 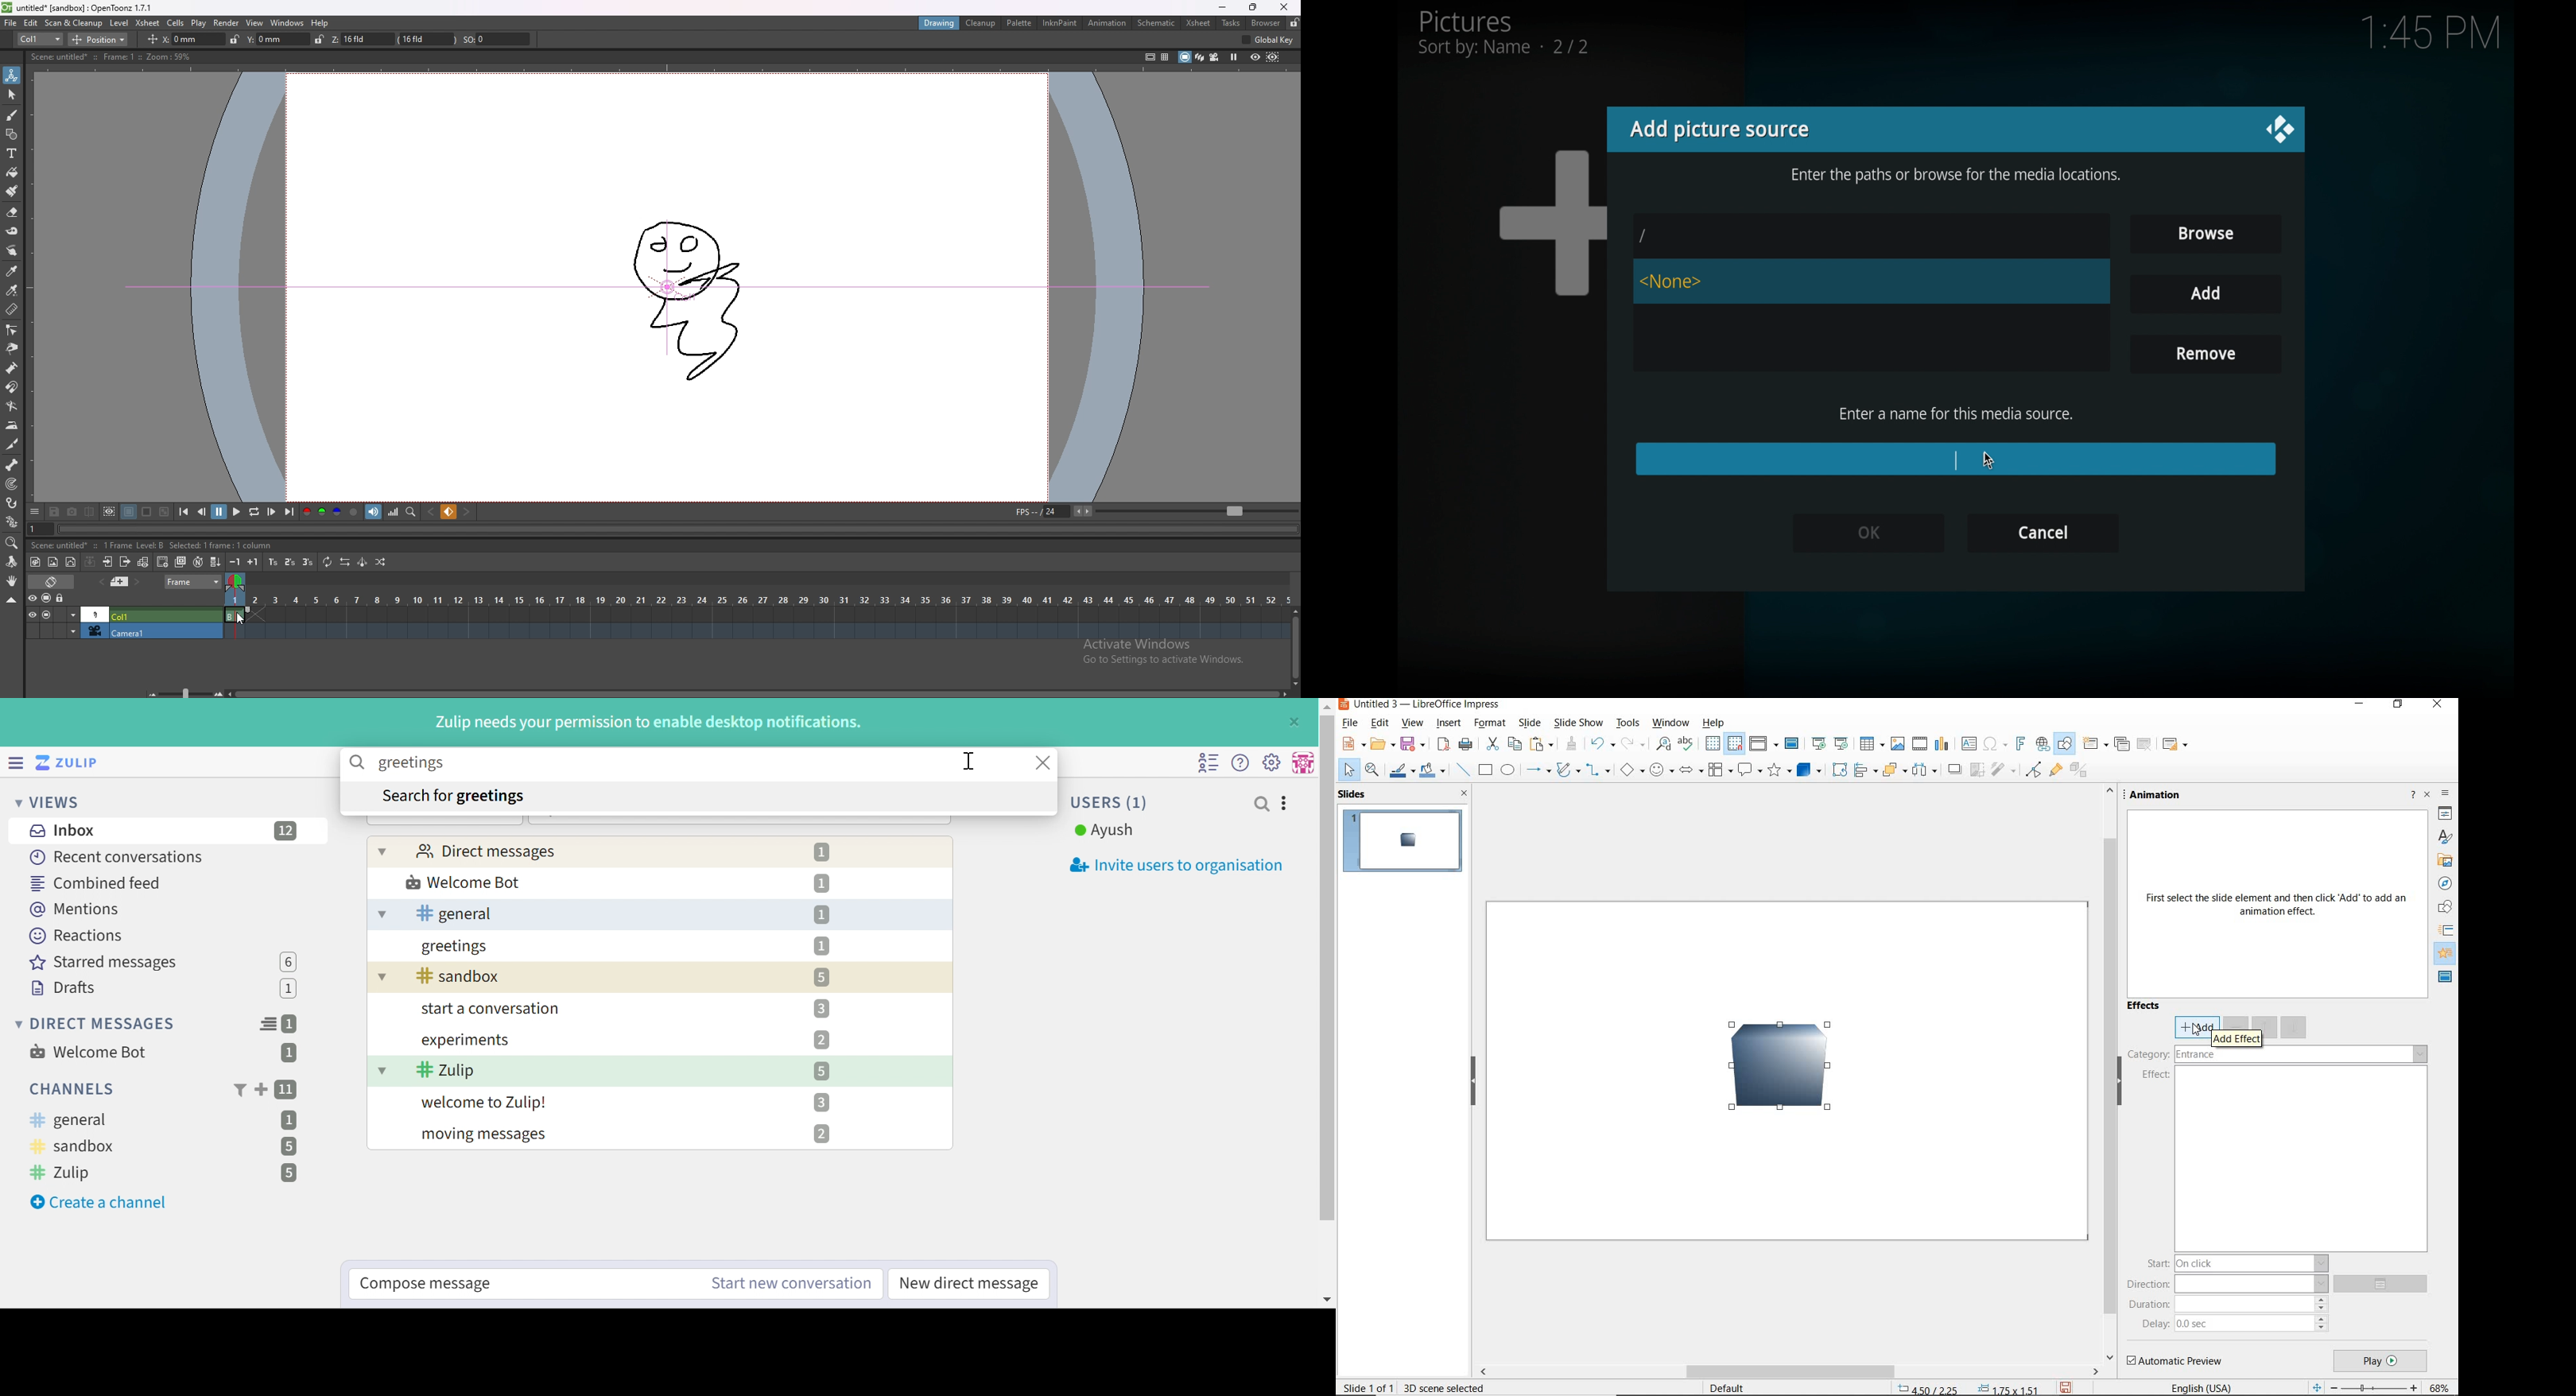 I want to click on Channels, so click(x=70, y=1089).